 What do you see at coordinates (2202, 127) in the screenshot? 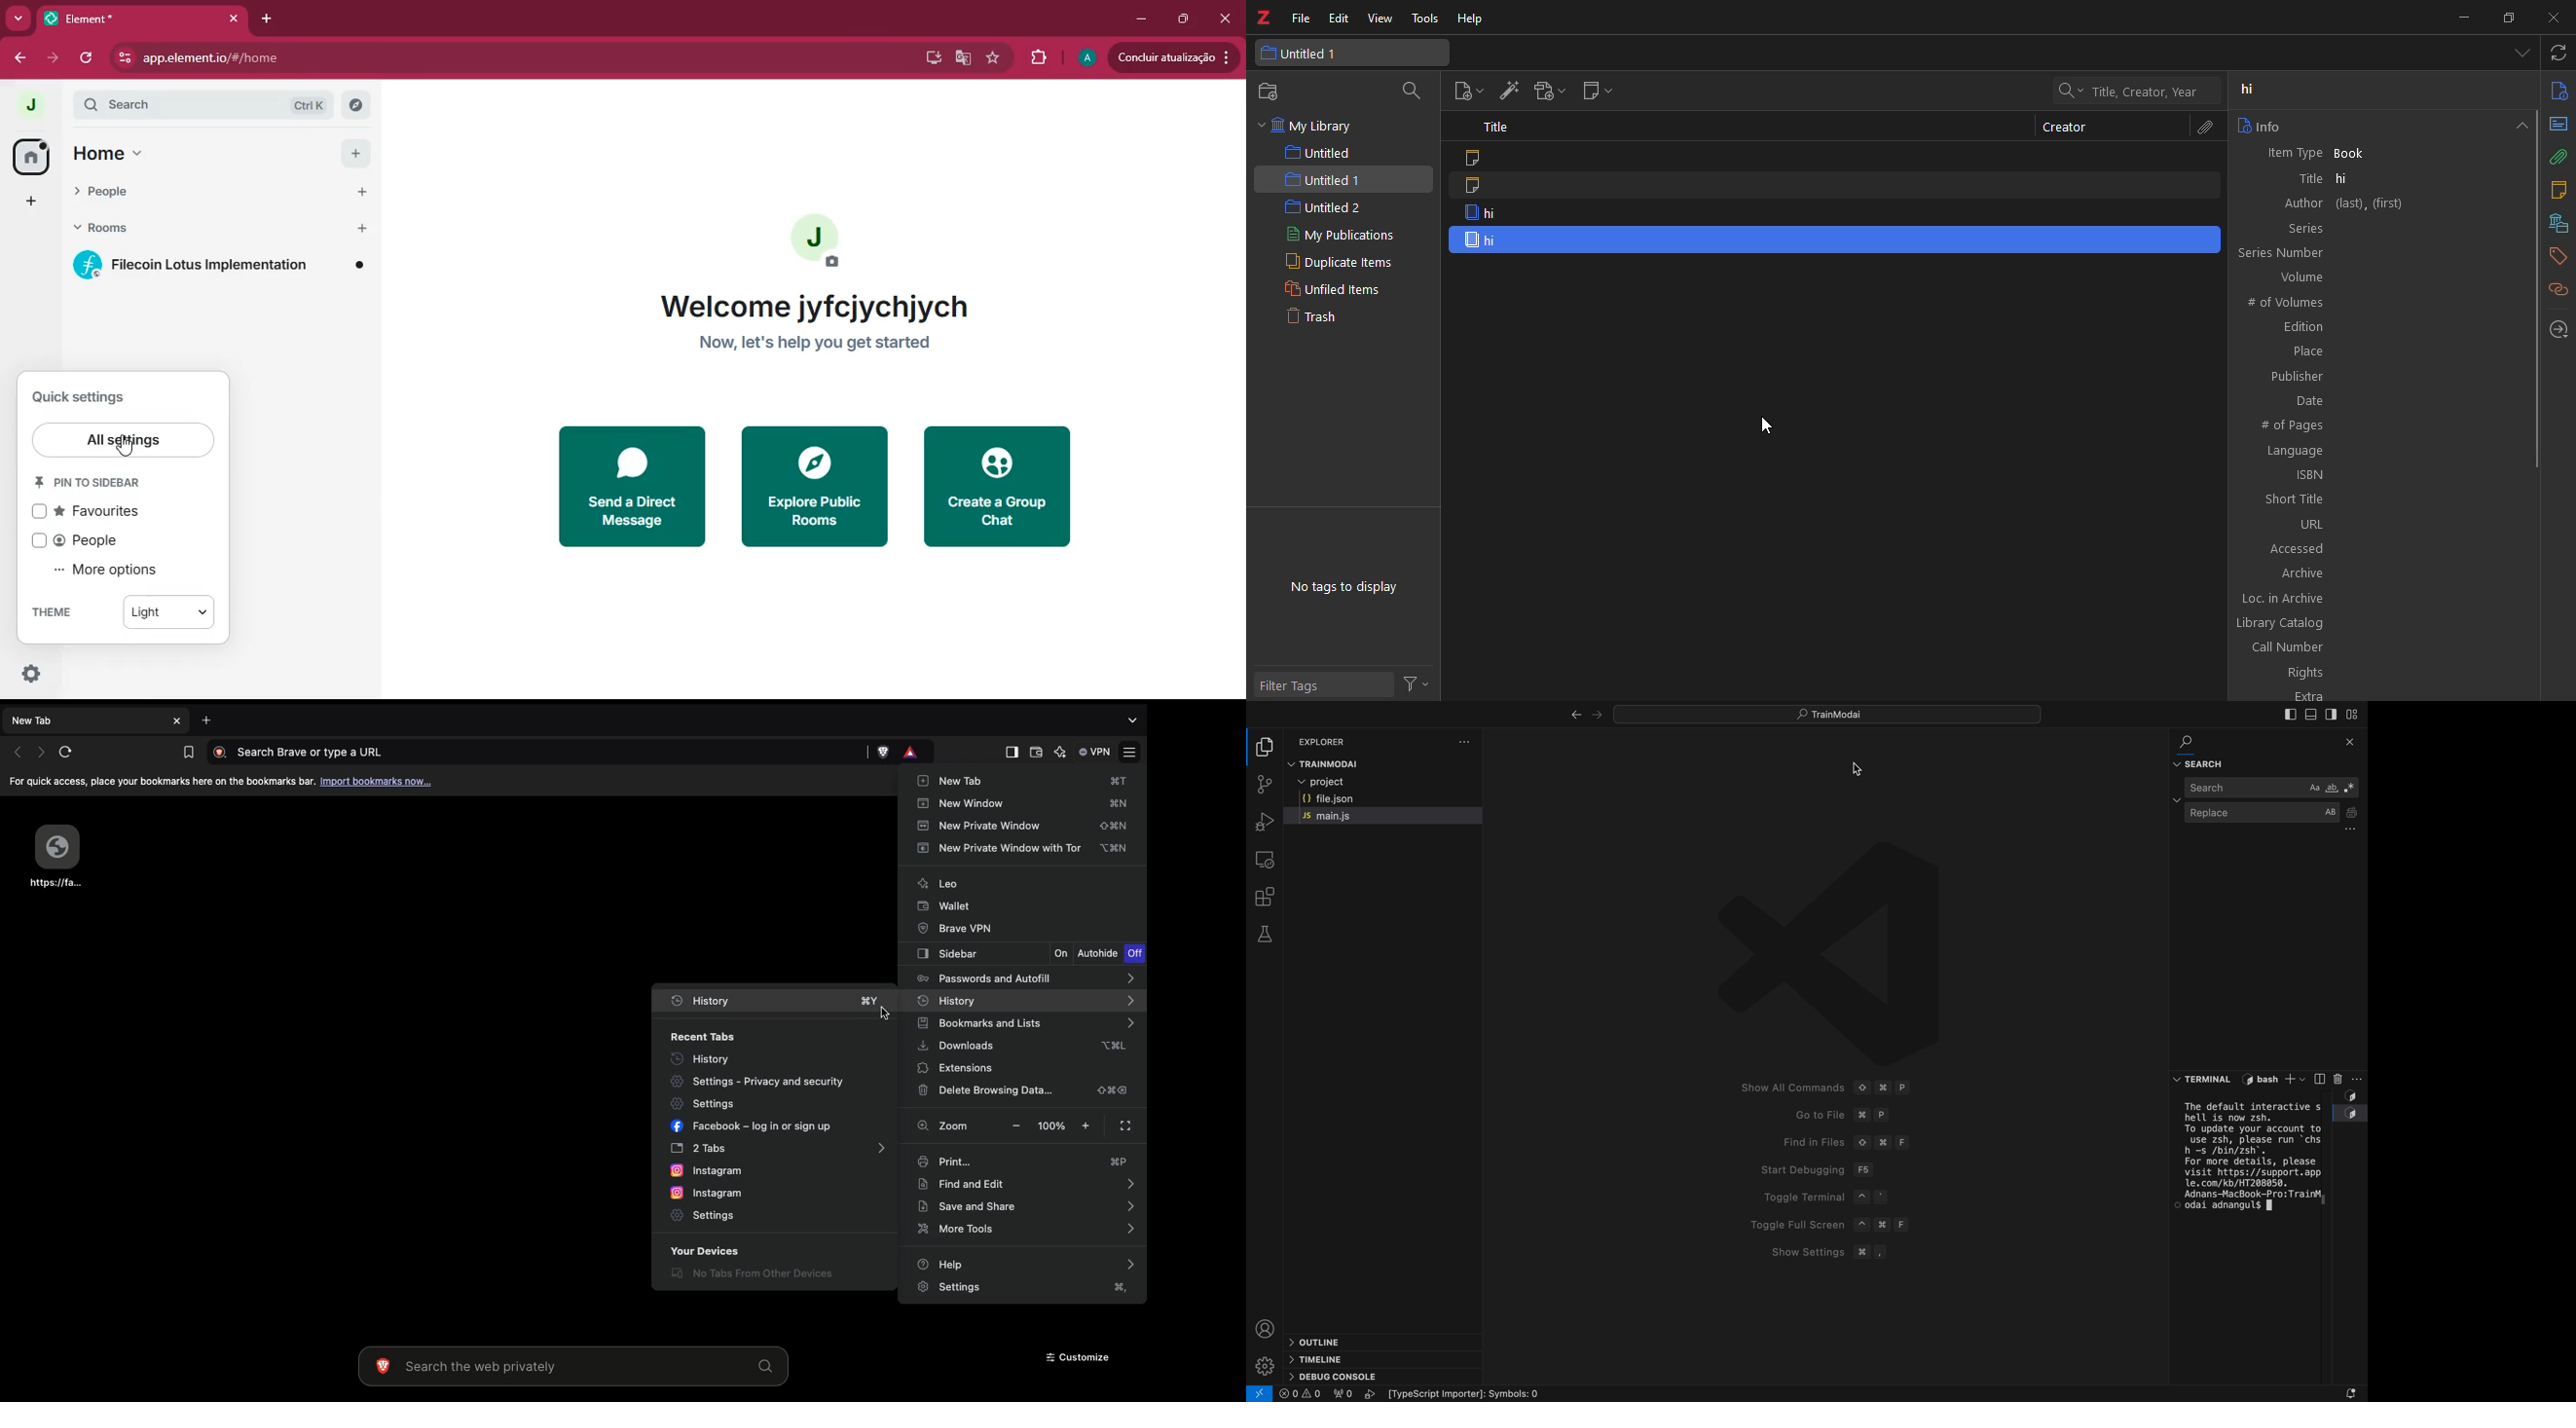
I see `attach` at bounding box center [2202, 127].